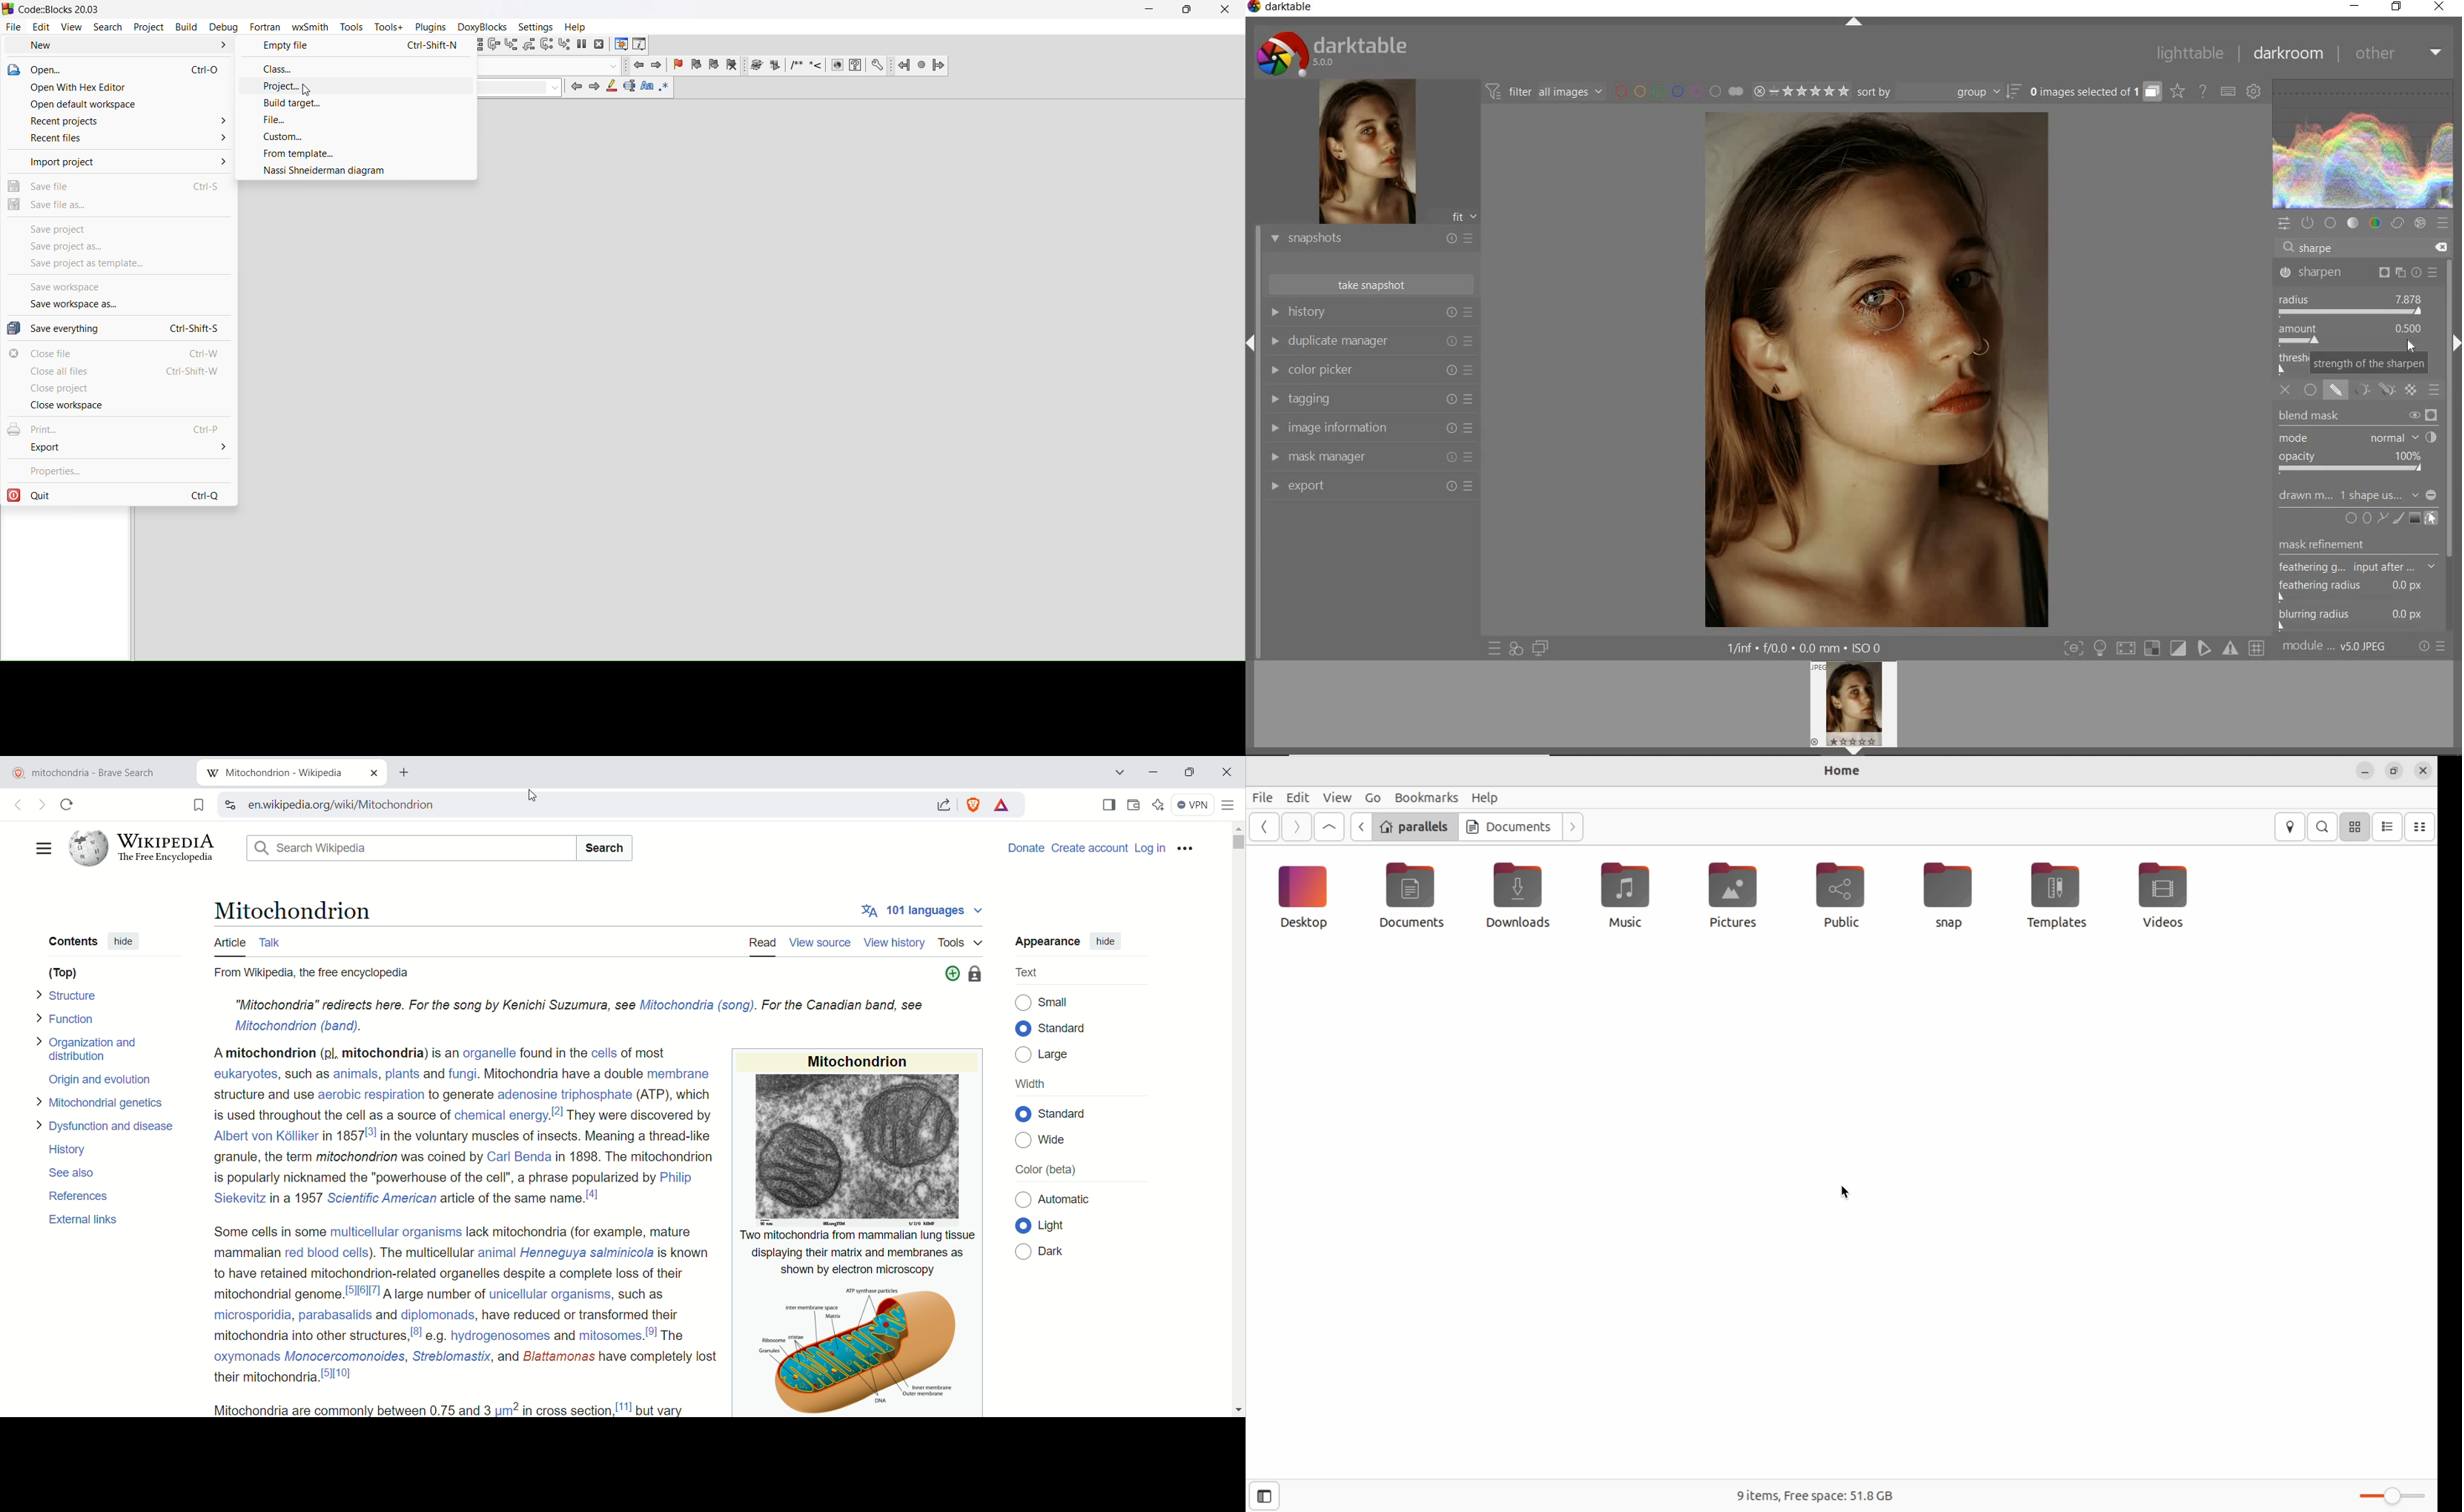  Describe the element at coordinates (119, 495) in the screenshot. I see `quit` at that location.